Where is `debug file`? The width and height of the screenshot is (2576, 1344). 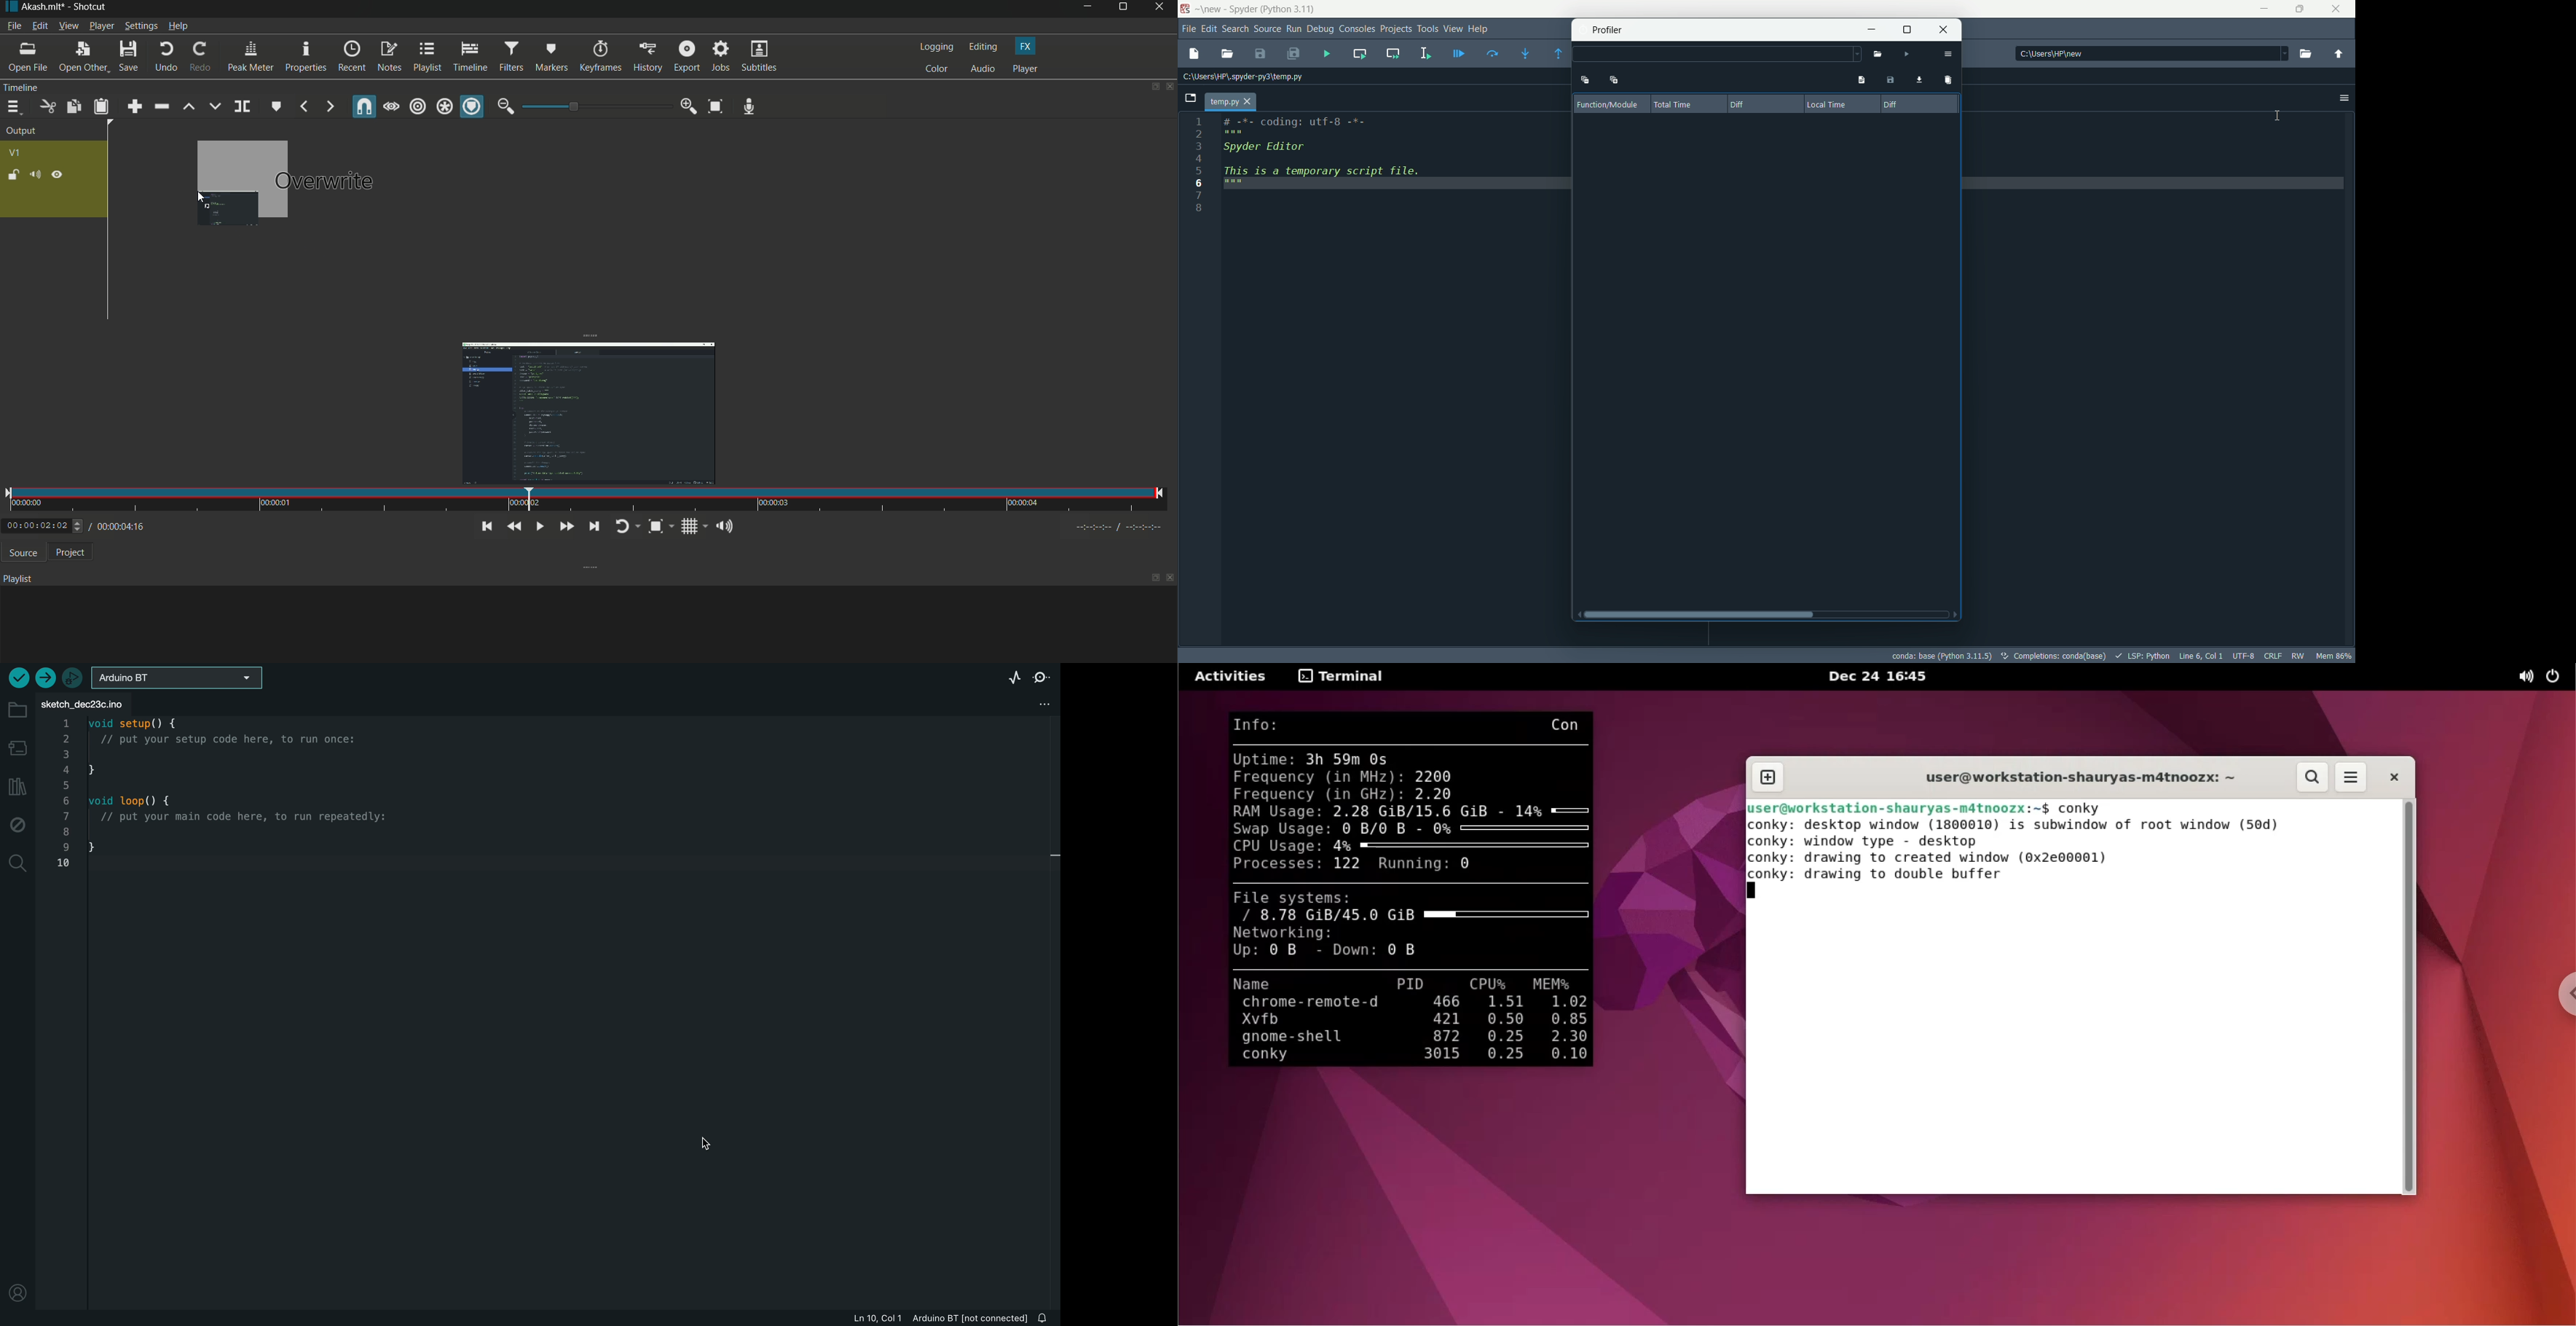 debug file is located at coordinates (1459, 55).